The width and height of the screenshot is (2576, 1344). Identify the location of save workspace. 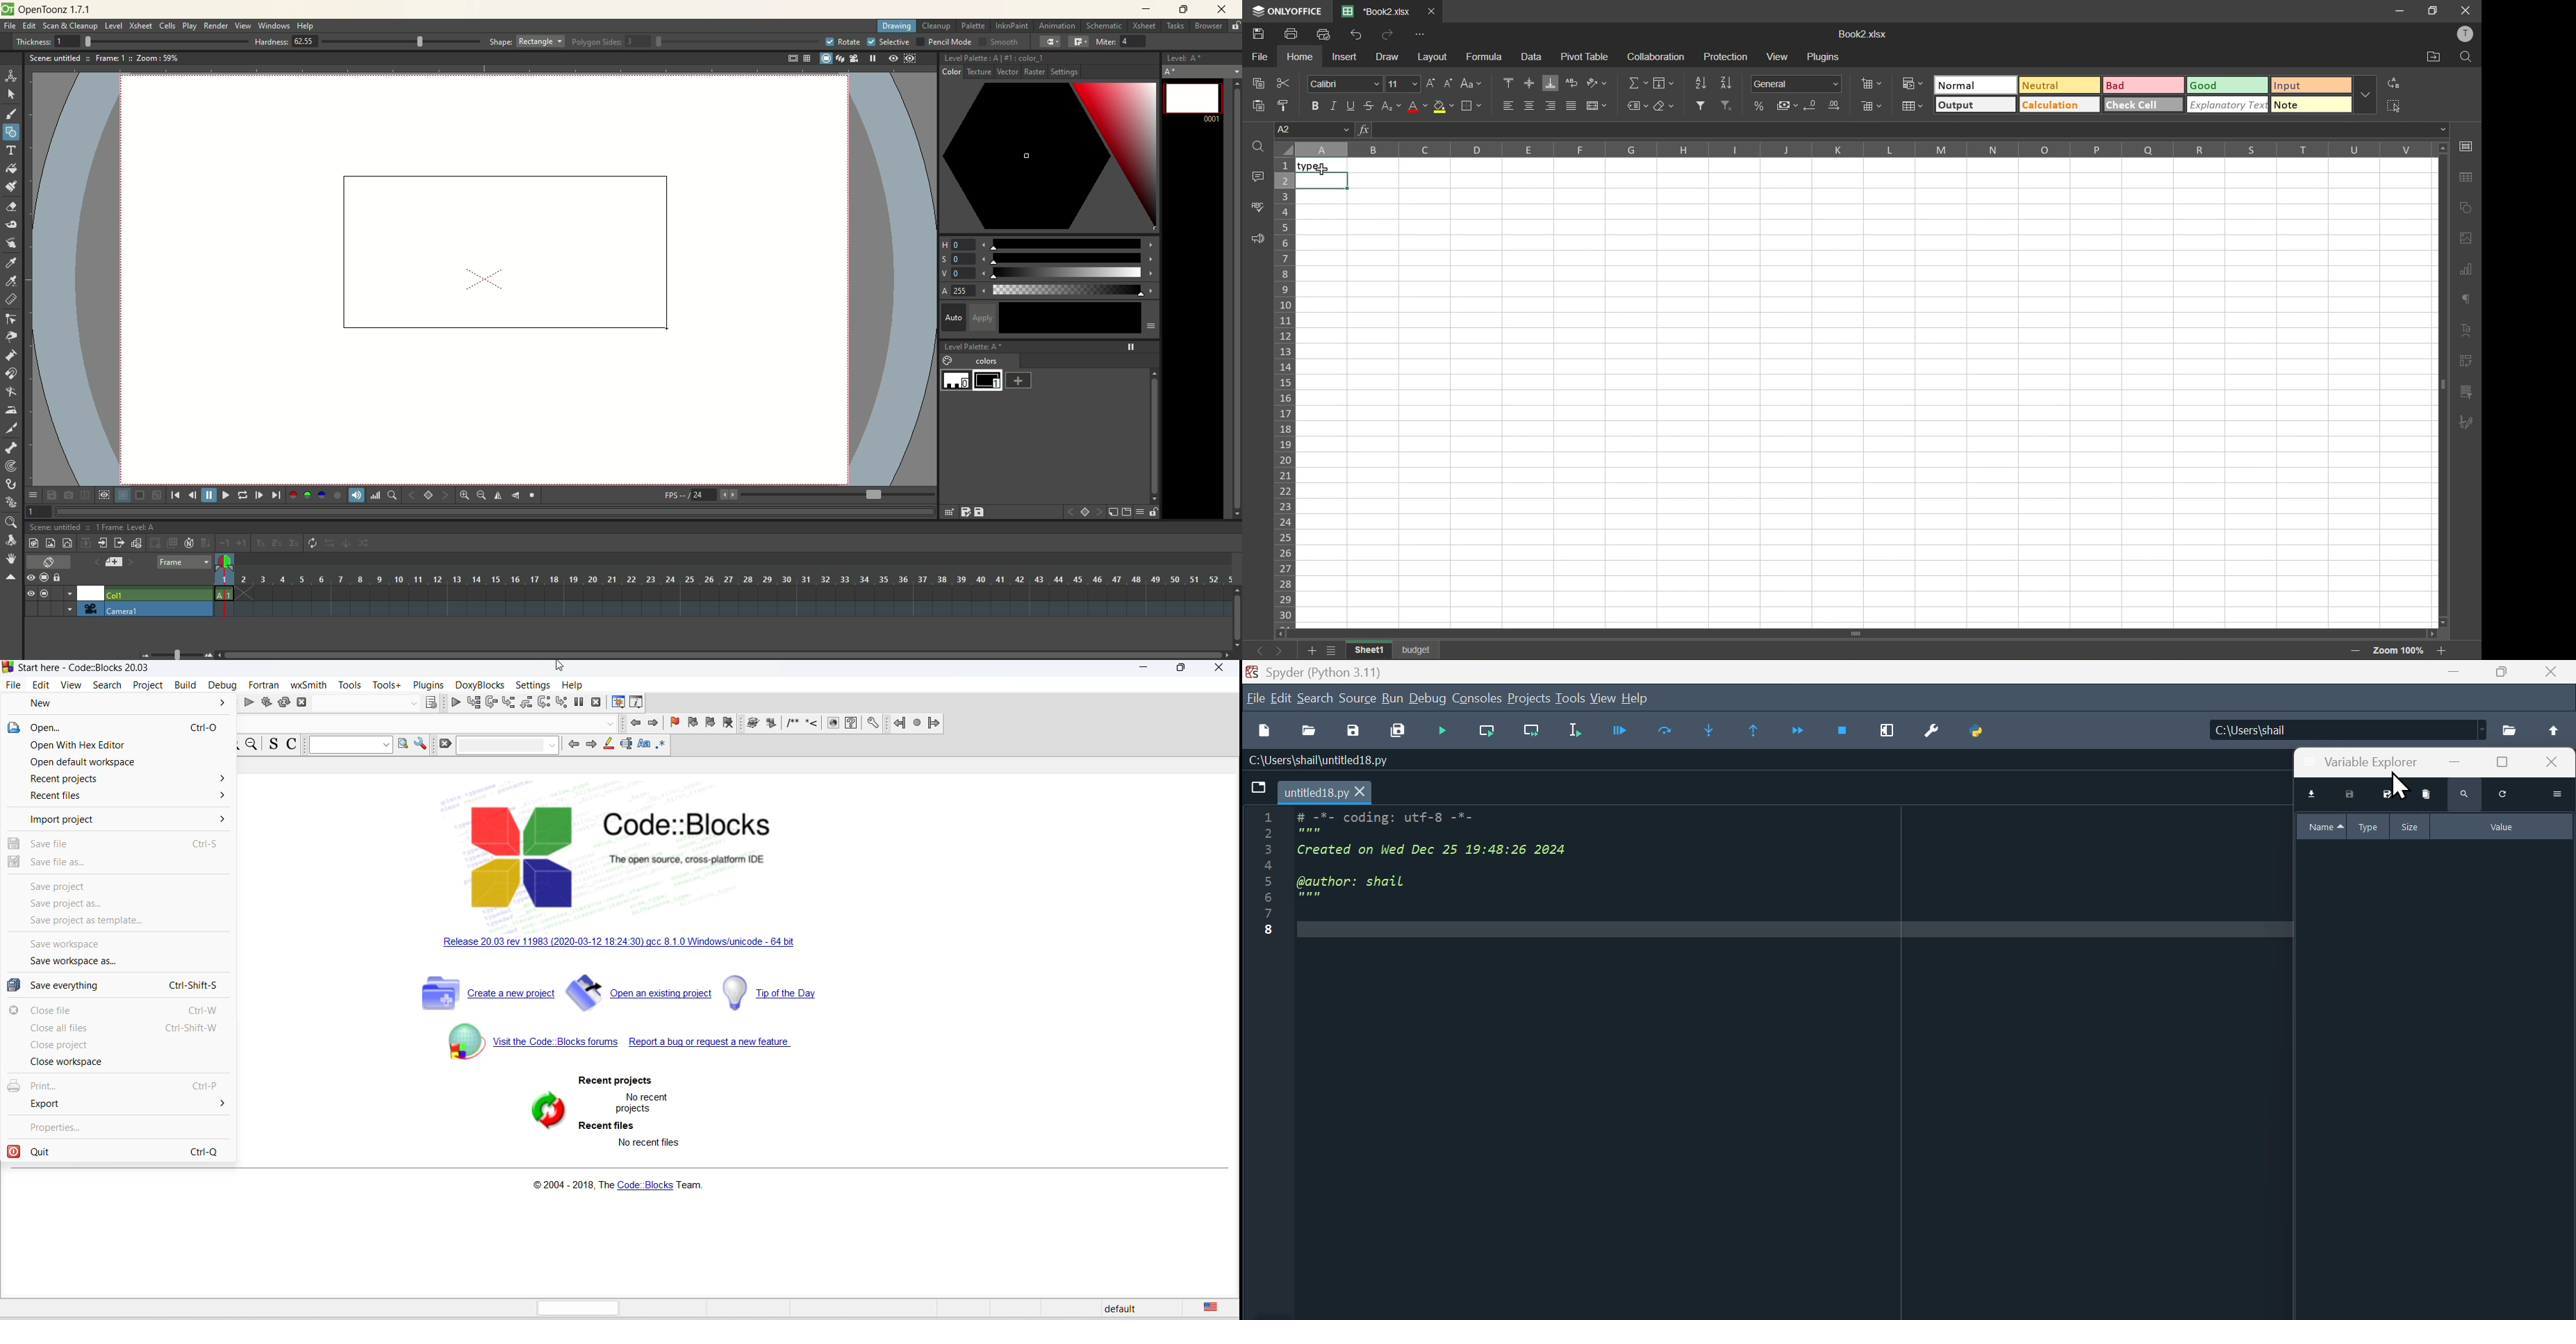
(118, 945).